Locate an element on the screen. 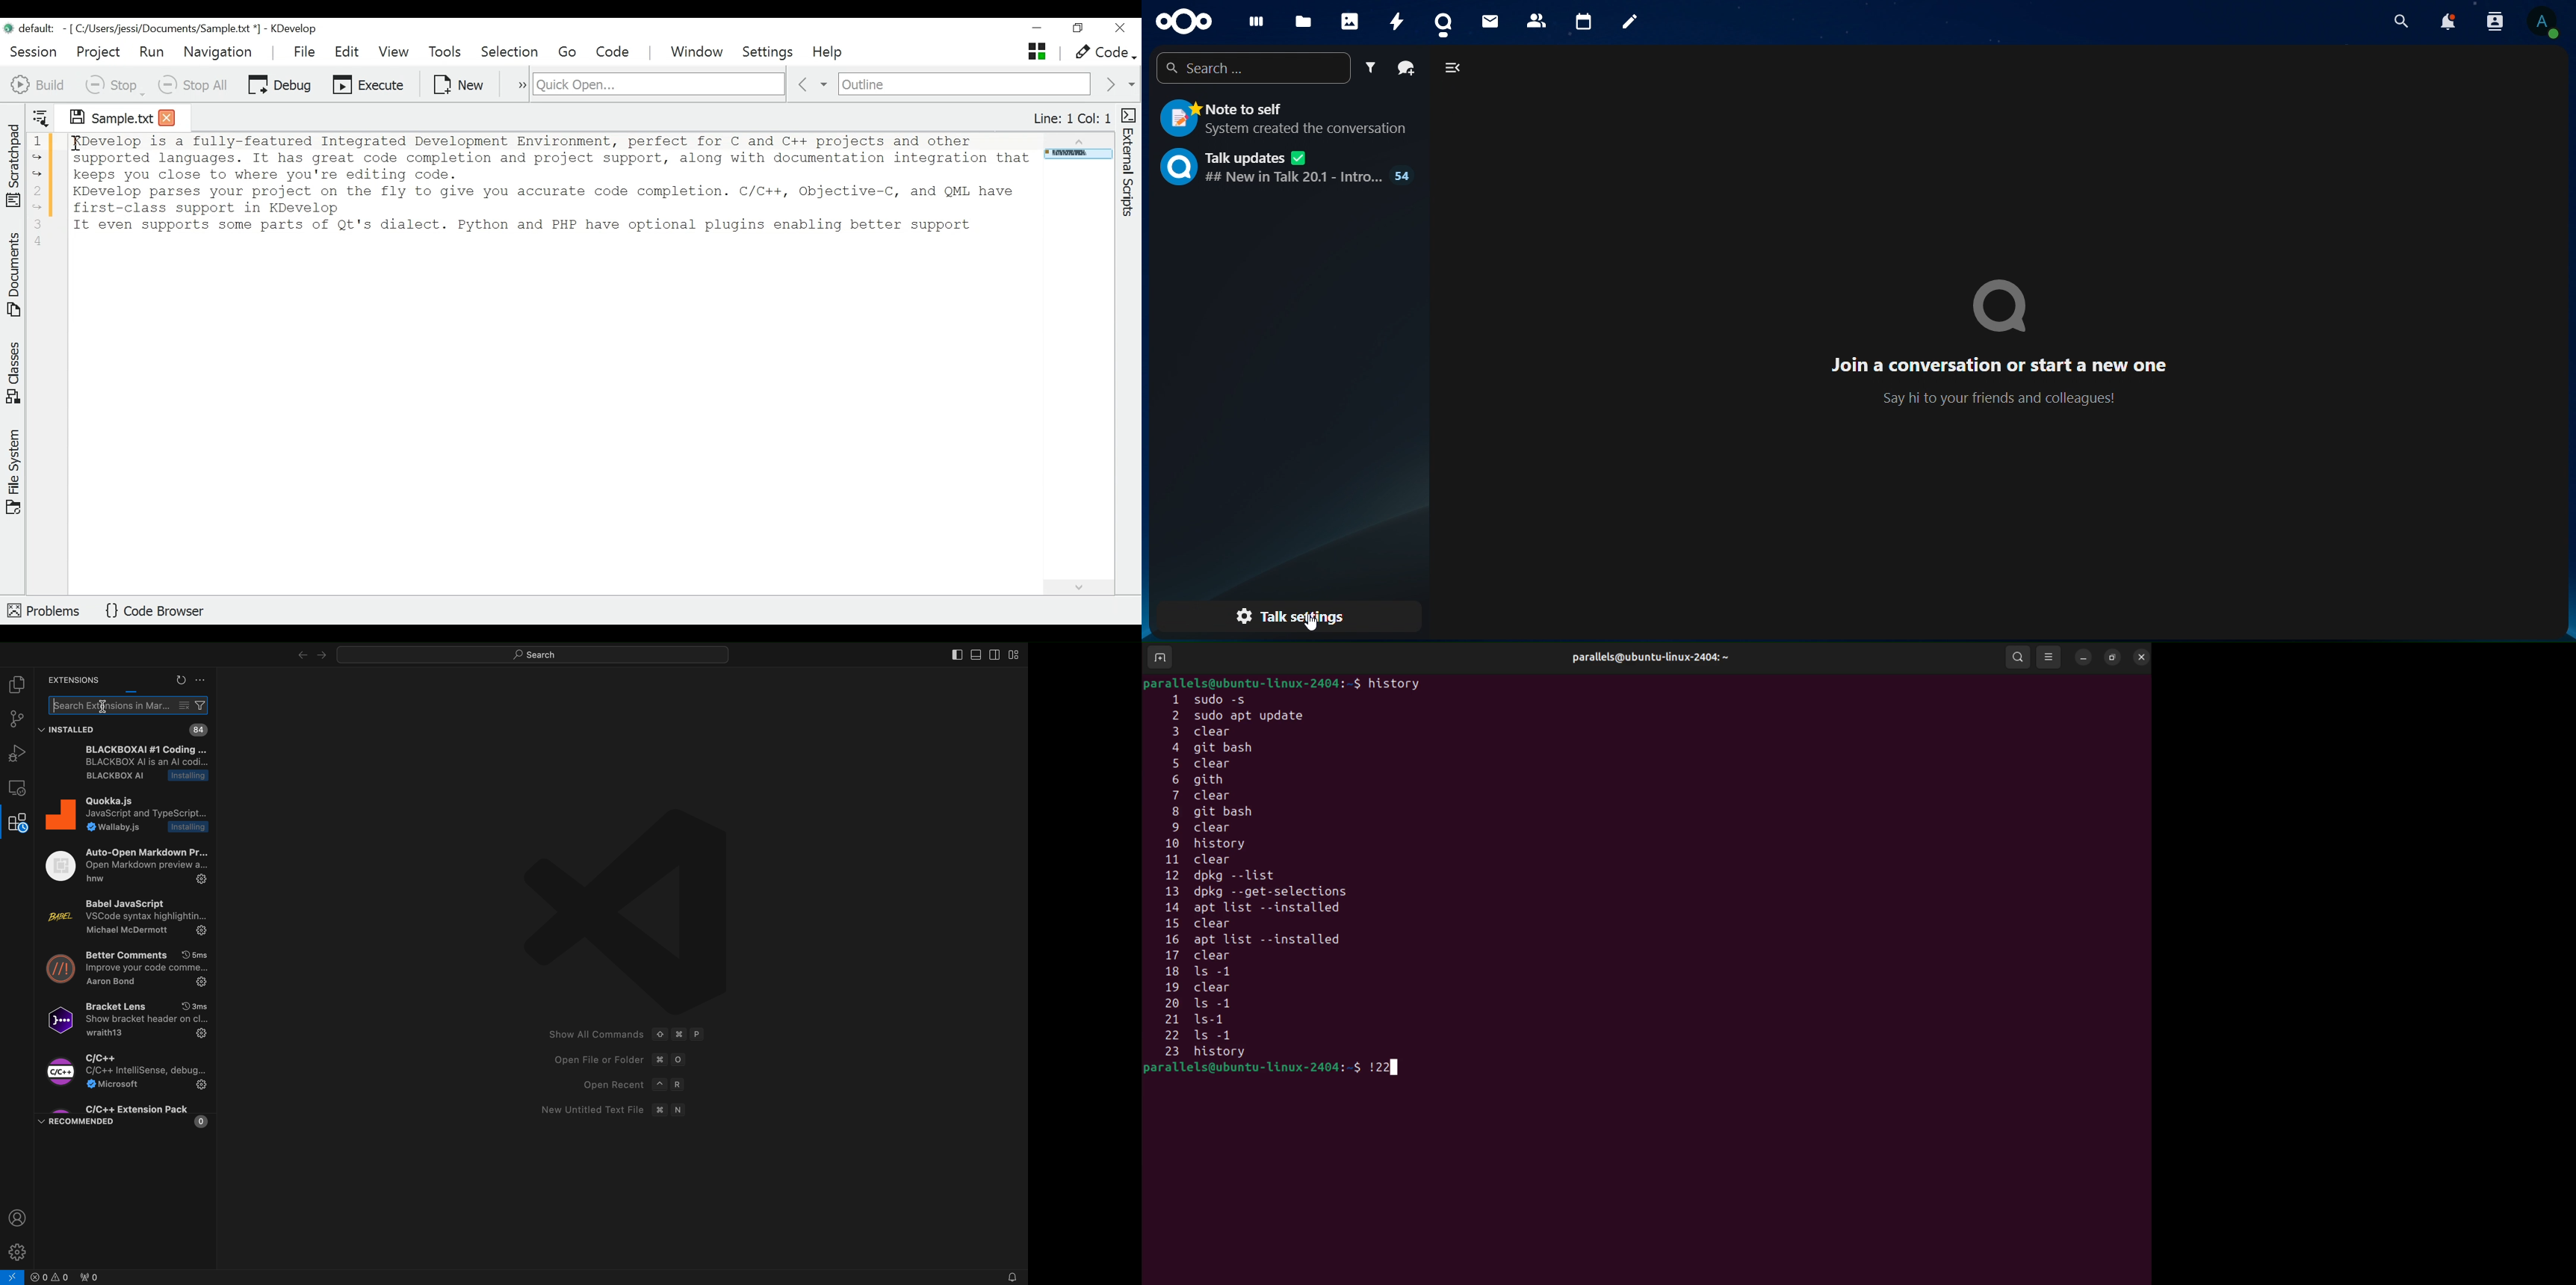 This screenshot has width=2576, height=1288. dashboard is located at coordinates (1251, 21).